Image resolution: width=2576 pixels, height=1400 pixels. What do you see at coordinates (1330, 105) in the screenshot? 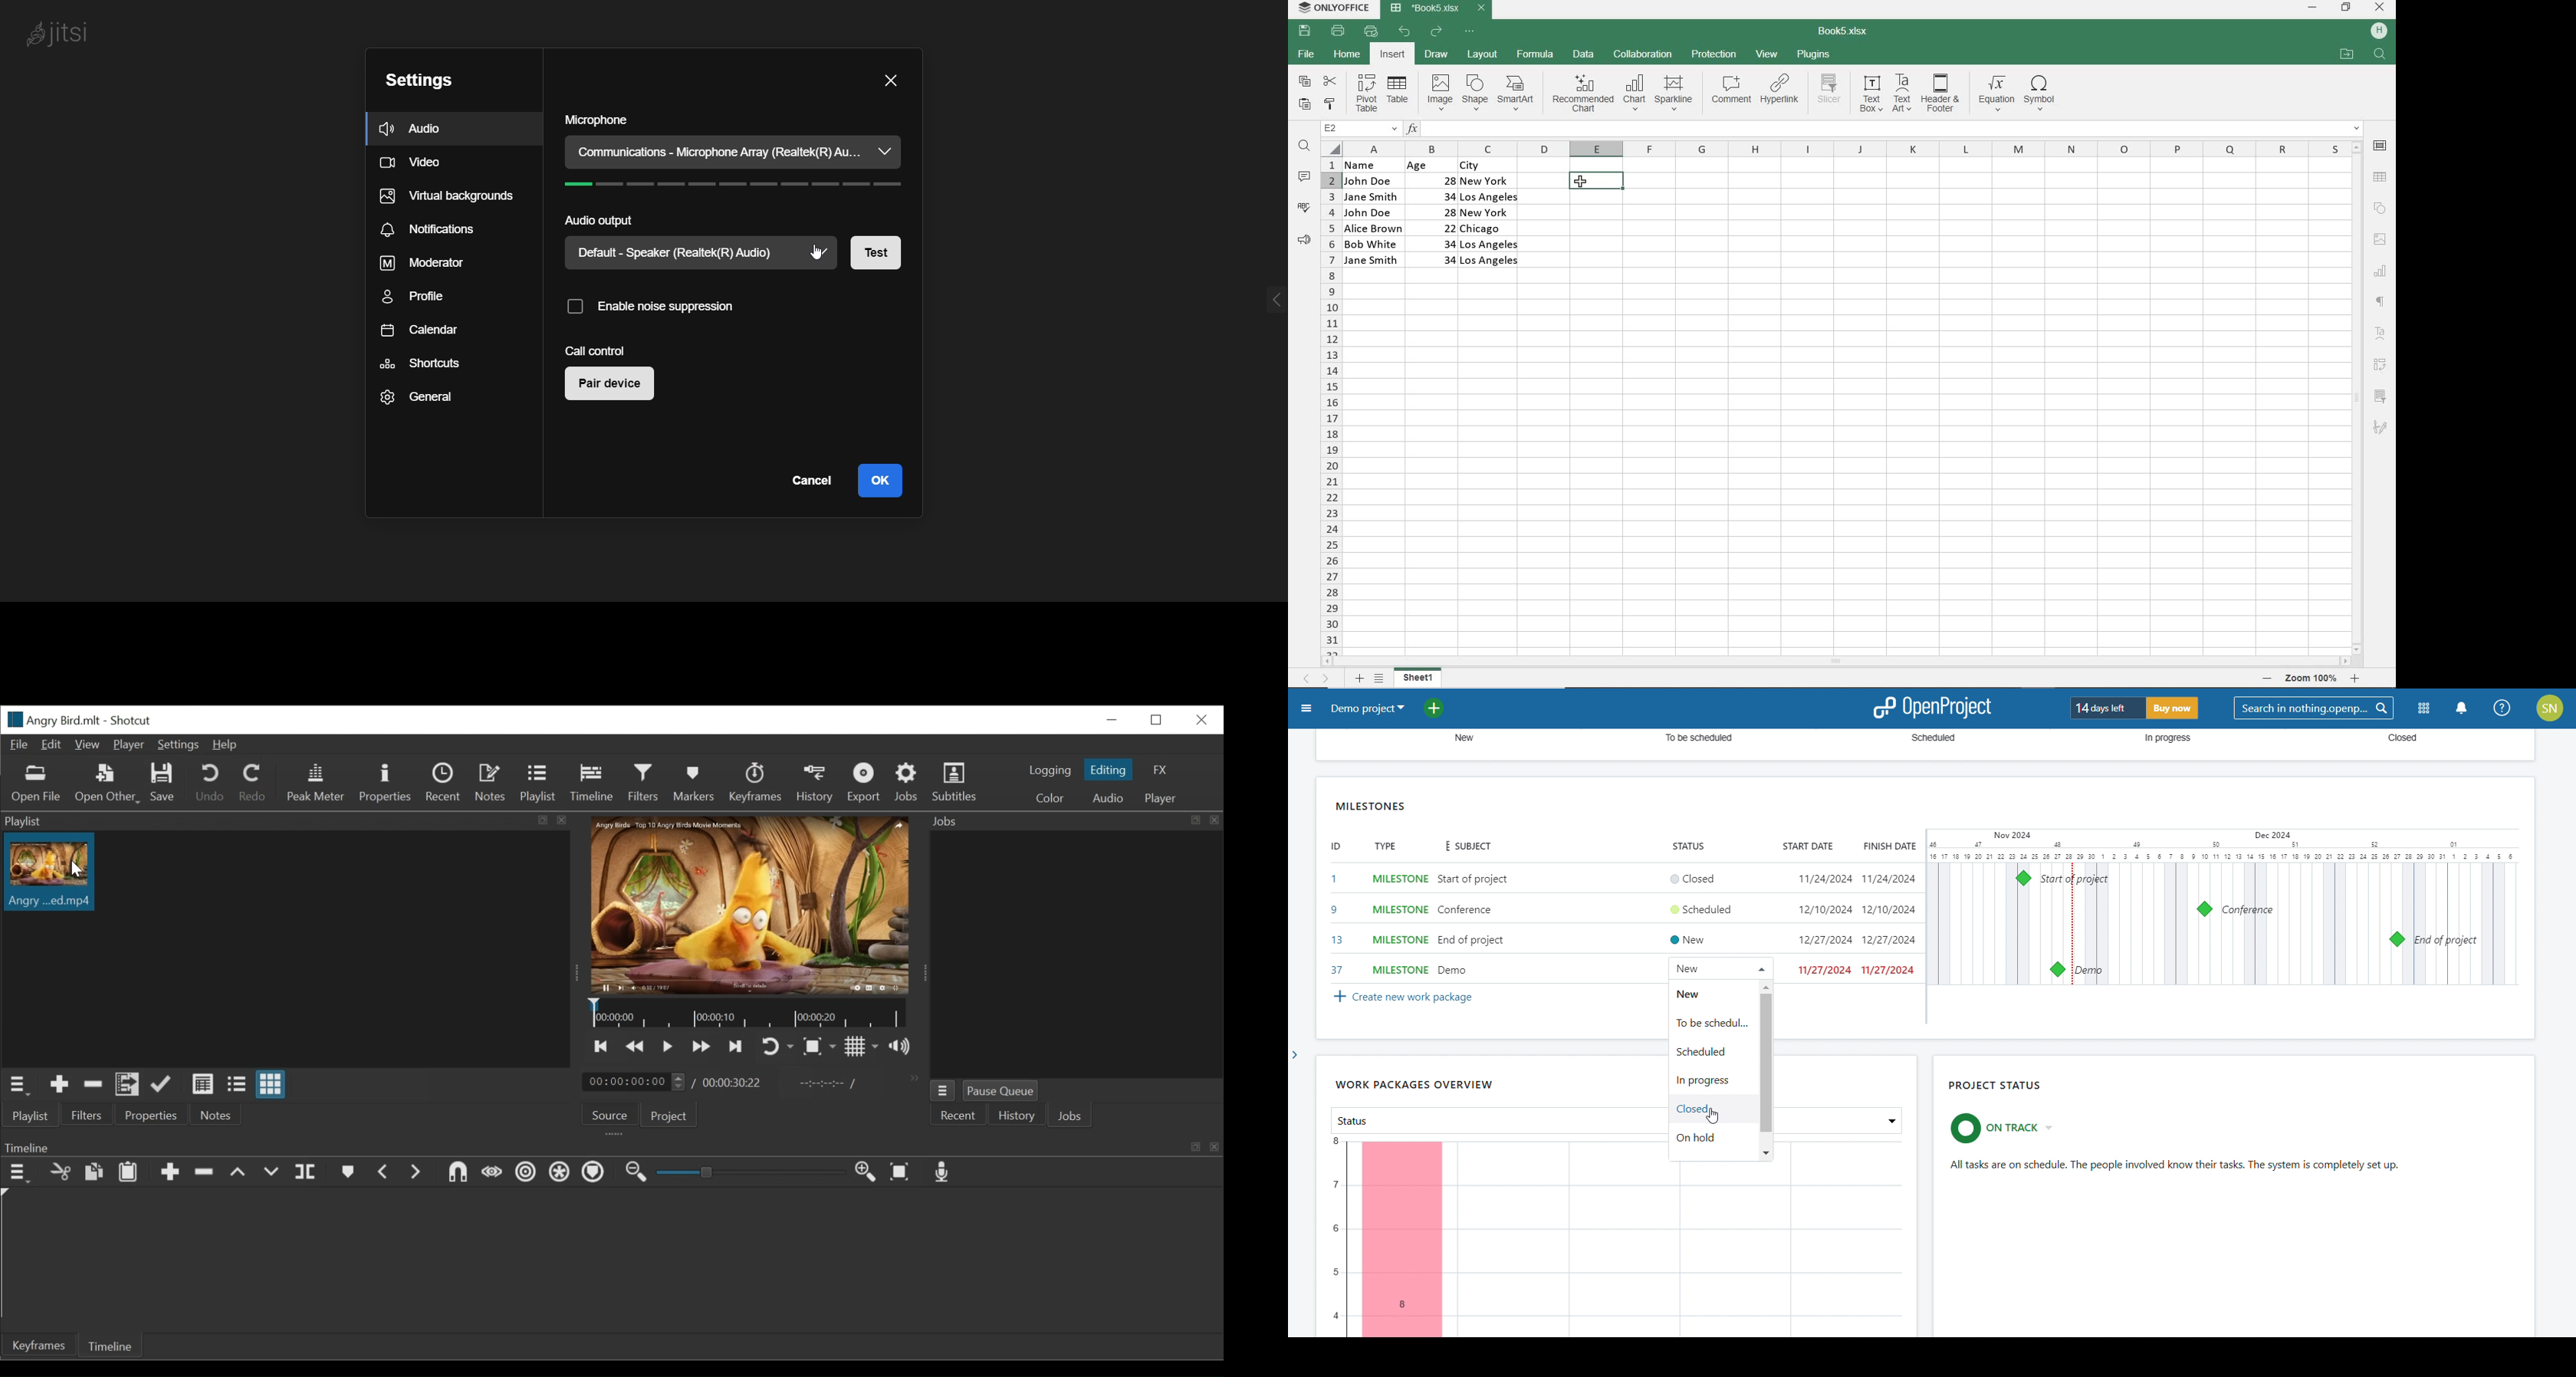
I see `COPY STYLE` at bounding box center [1330, 105].